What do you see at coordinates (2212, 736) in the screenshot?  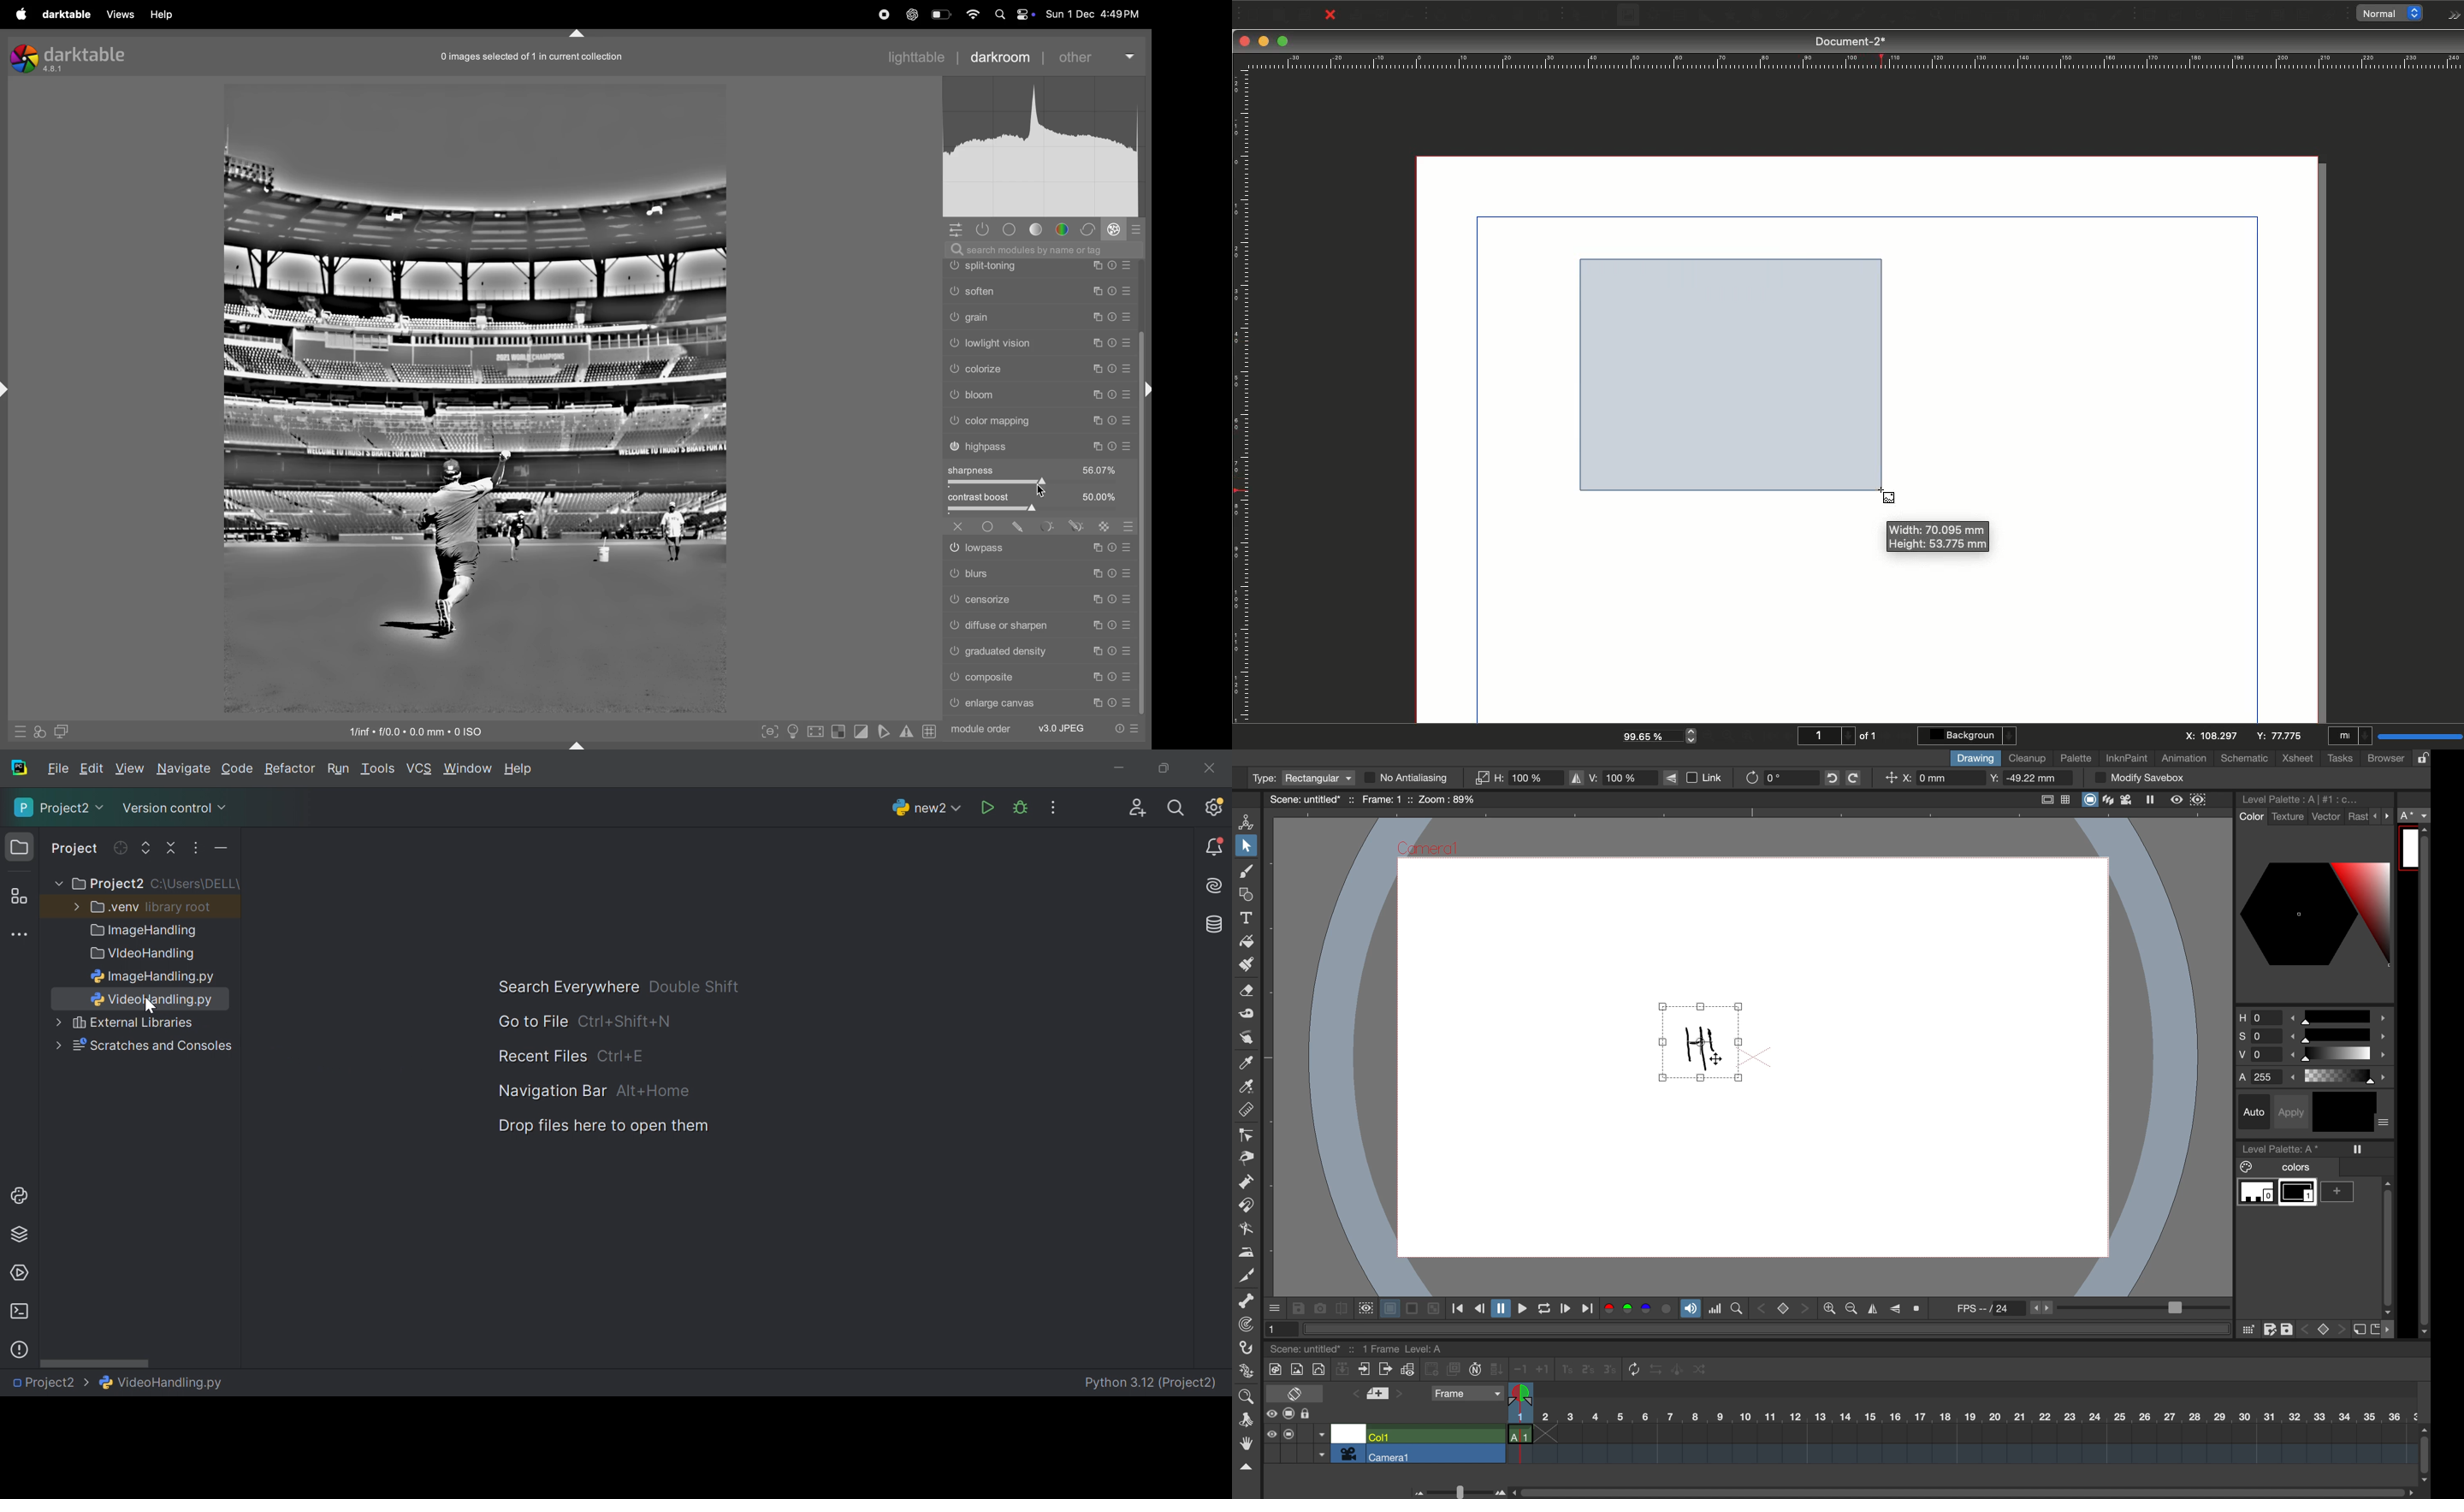 I see `X: 108.297` at bounding box center [2212, 736].